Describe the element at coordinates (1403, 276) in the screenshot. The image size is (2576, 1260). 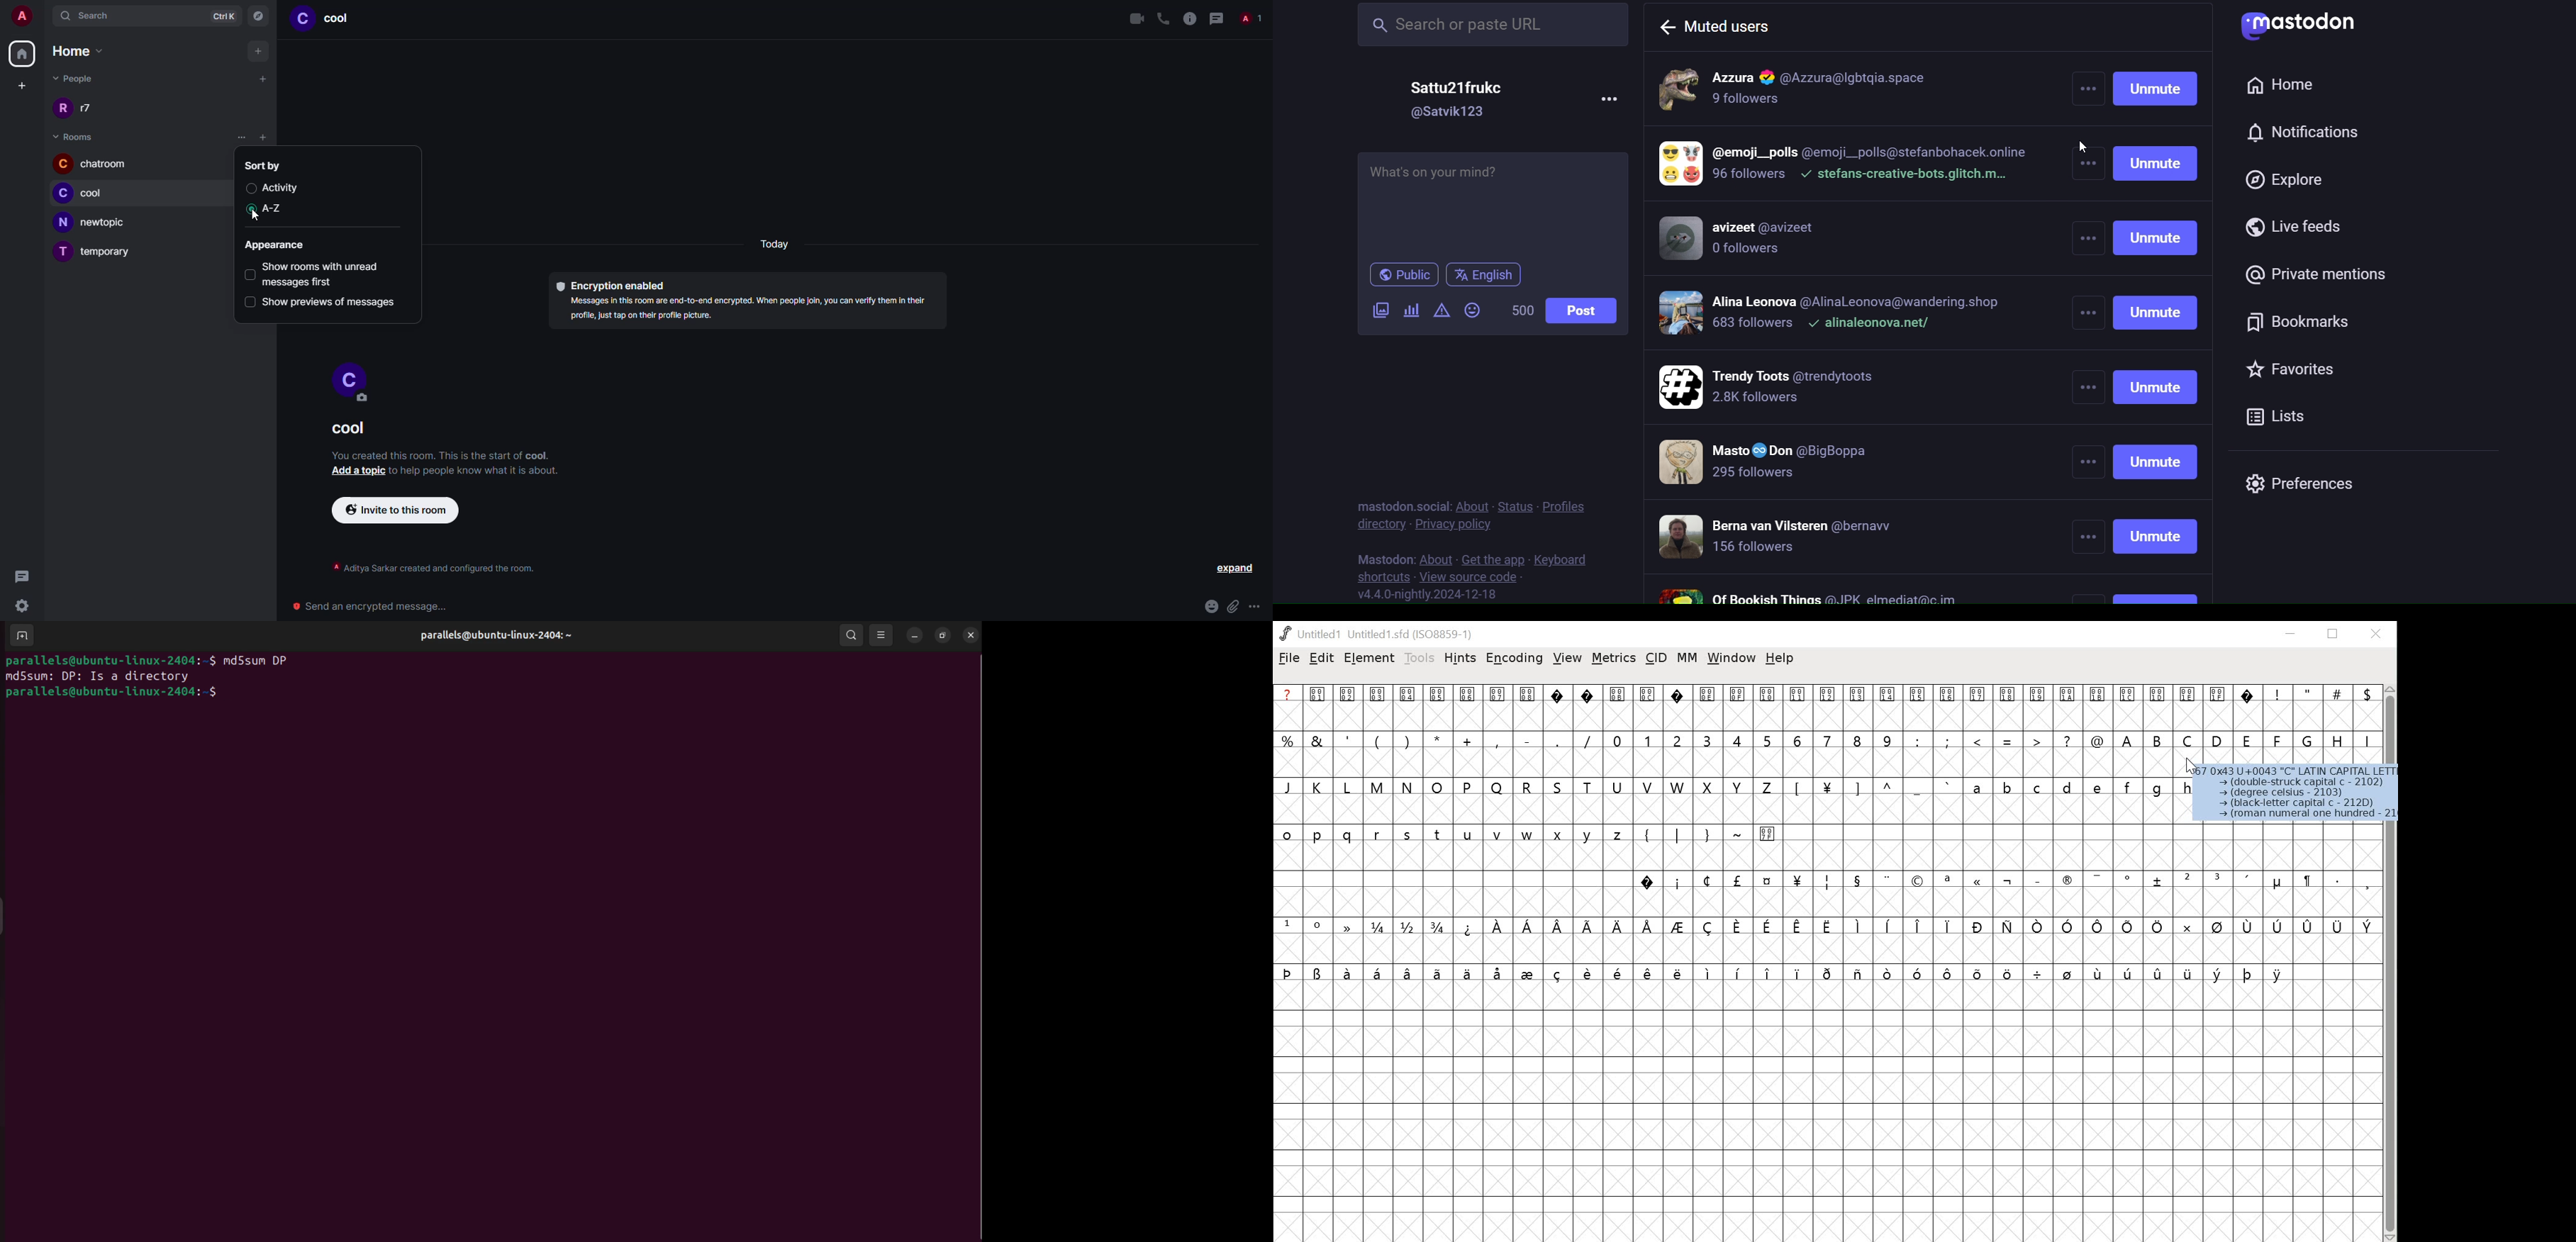
I see `public` at that location.